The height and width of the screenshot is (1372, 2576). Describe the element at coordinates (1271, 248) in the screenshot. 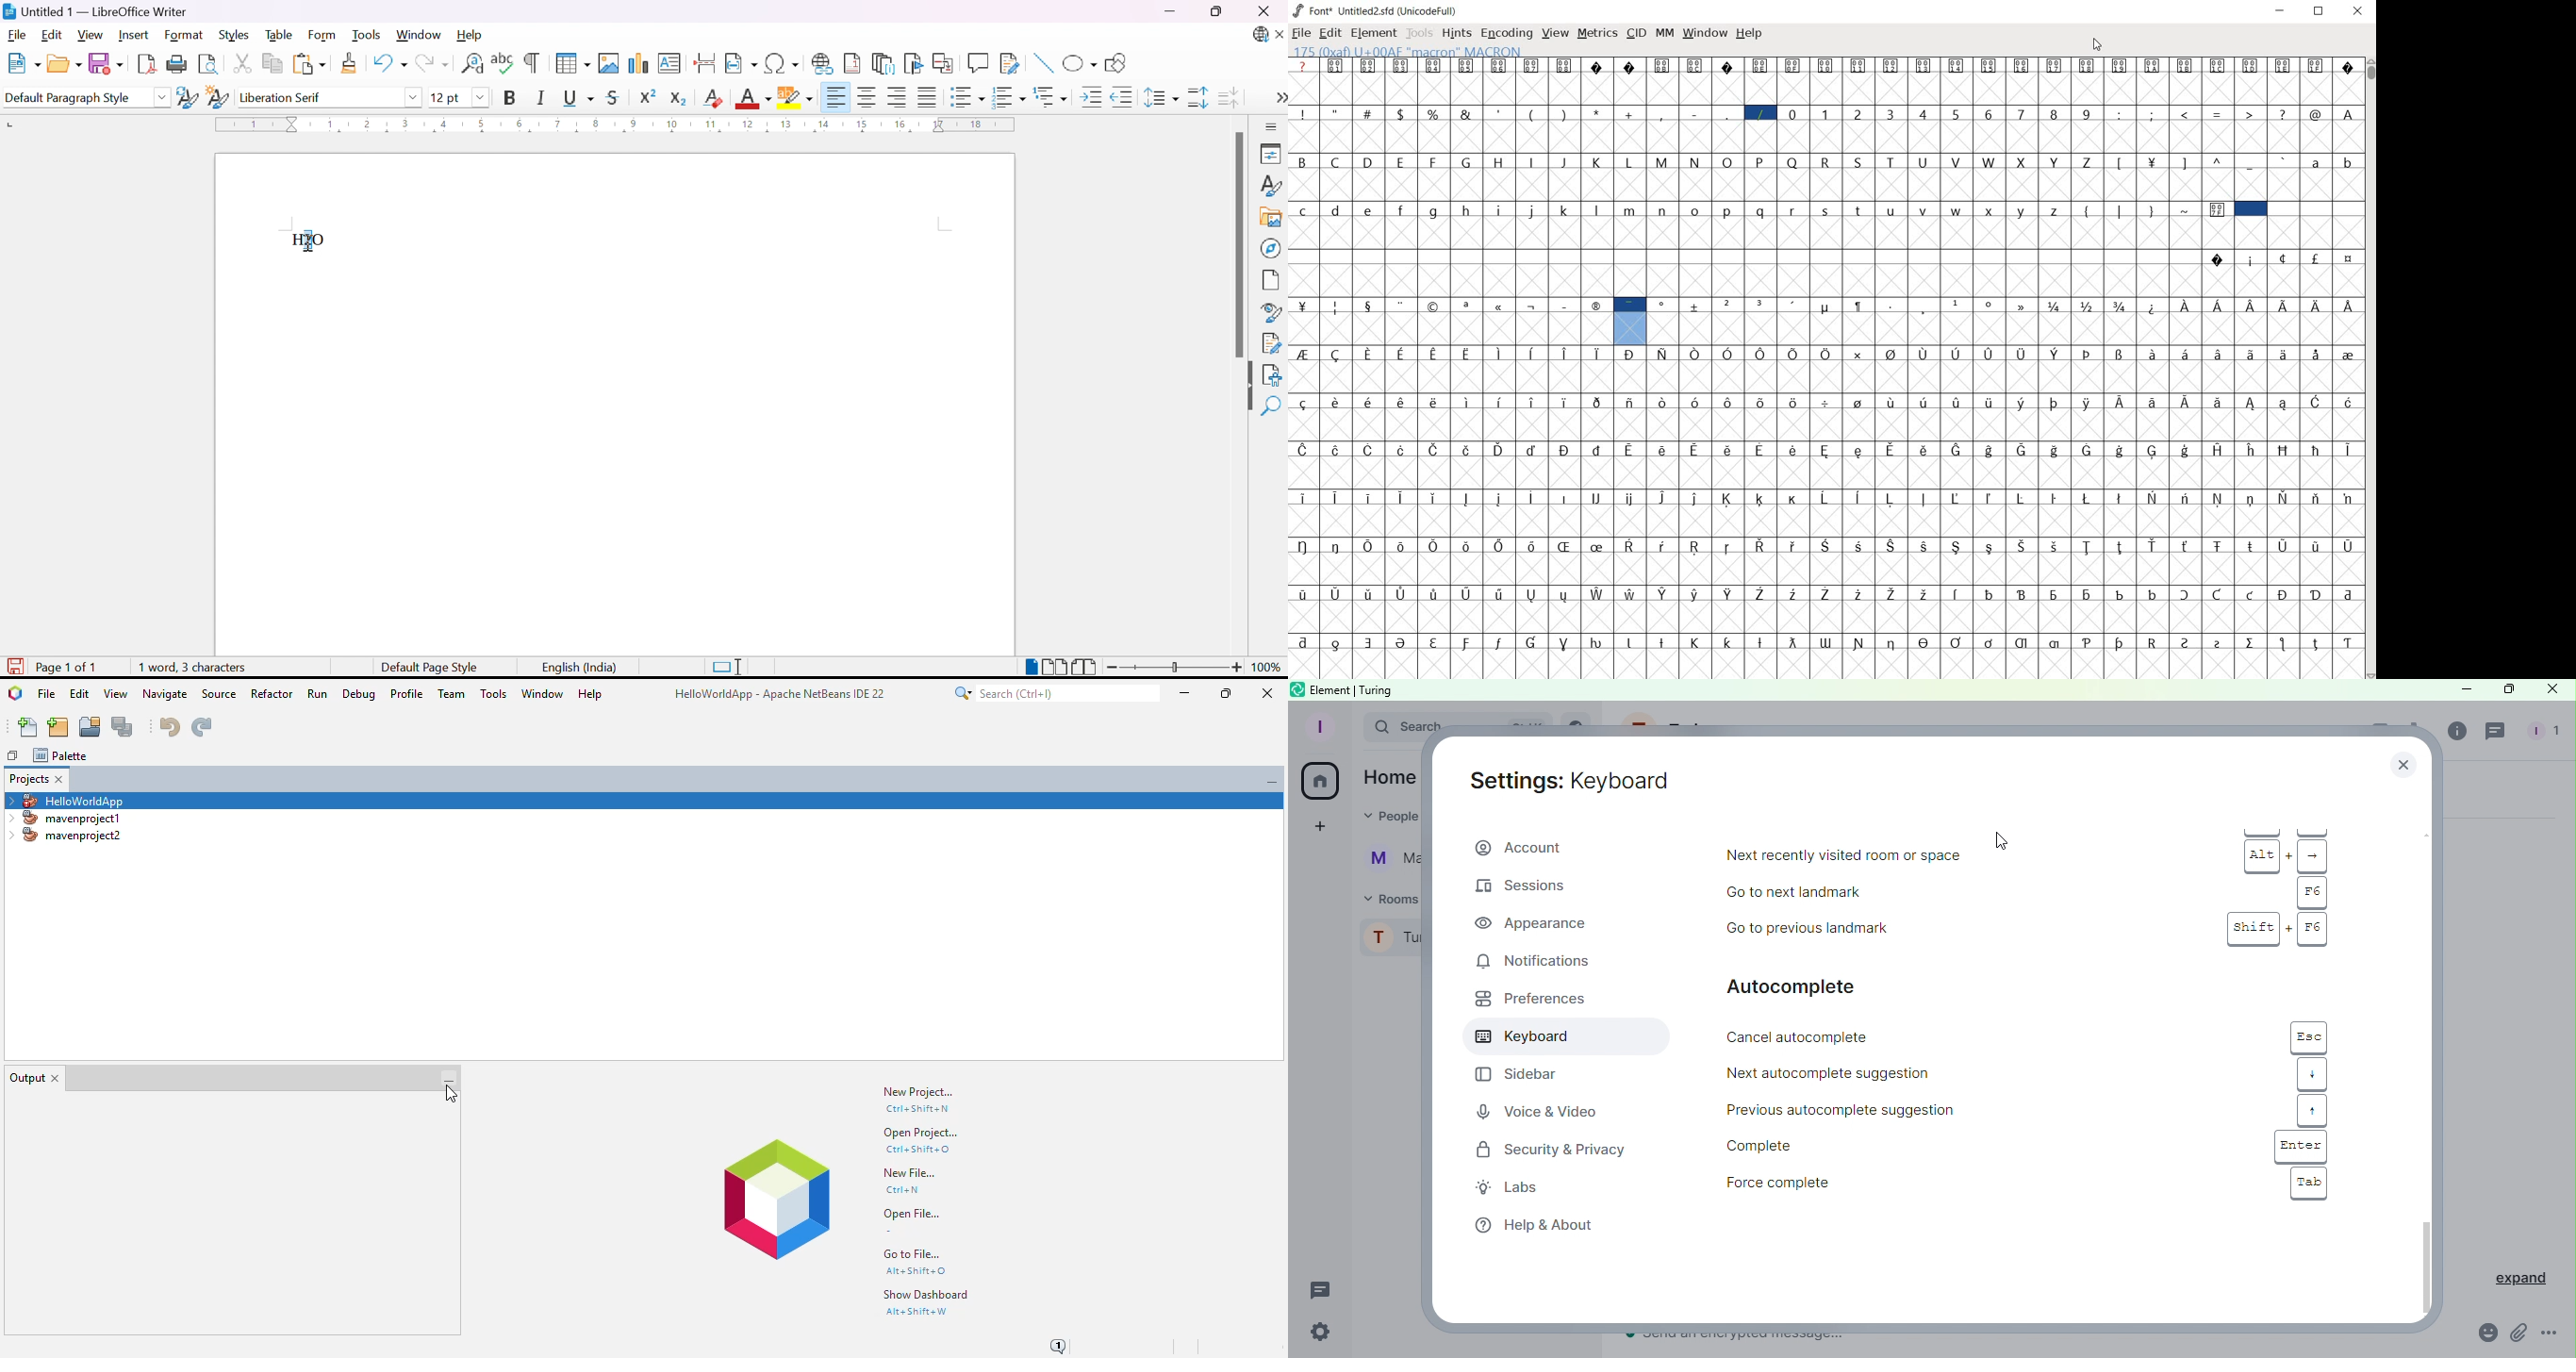

I see `Navigator` at that location.